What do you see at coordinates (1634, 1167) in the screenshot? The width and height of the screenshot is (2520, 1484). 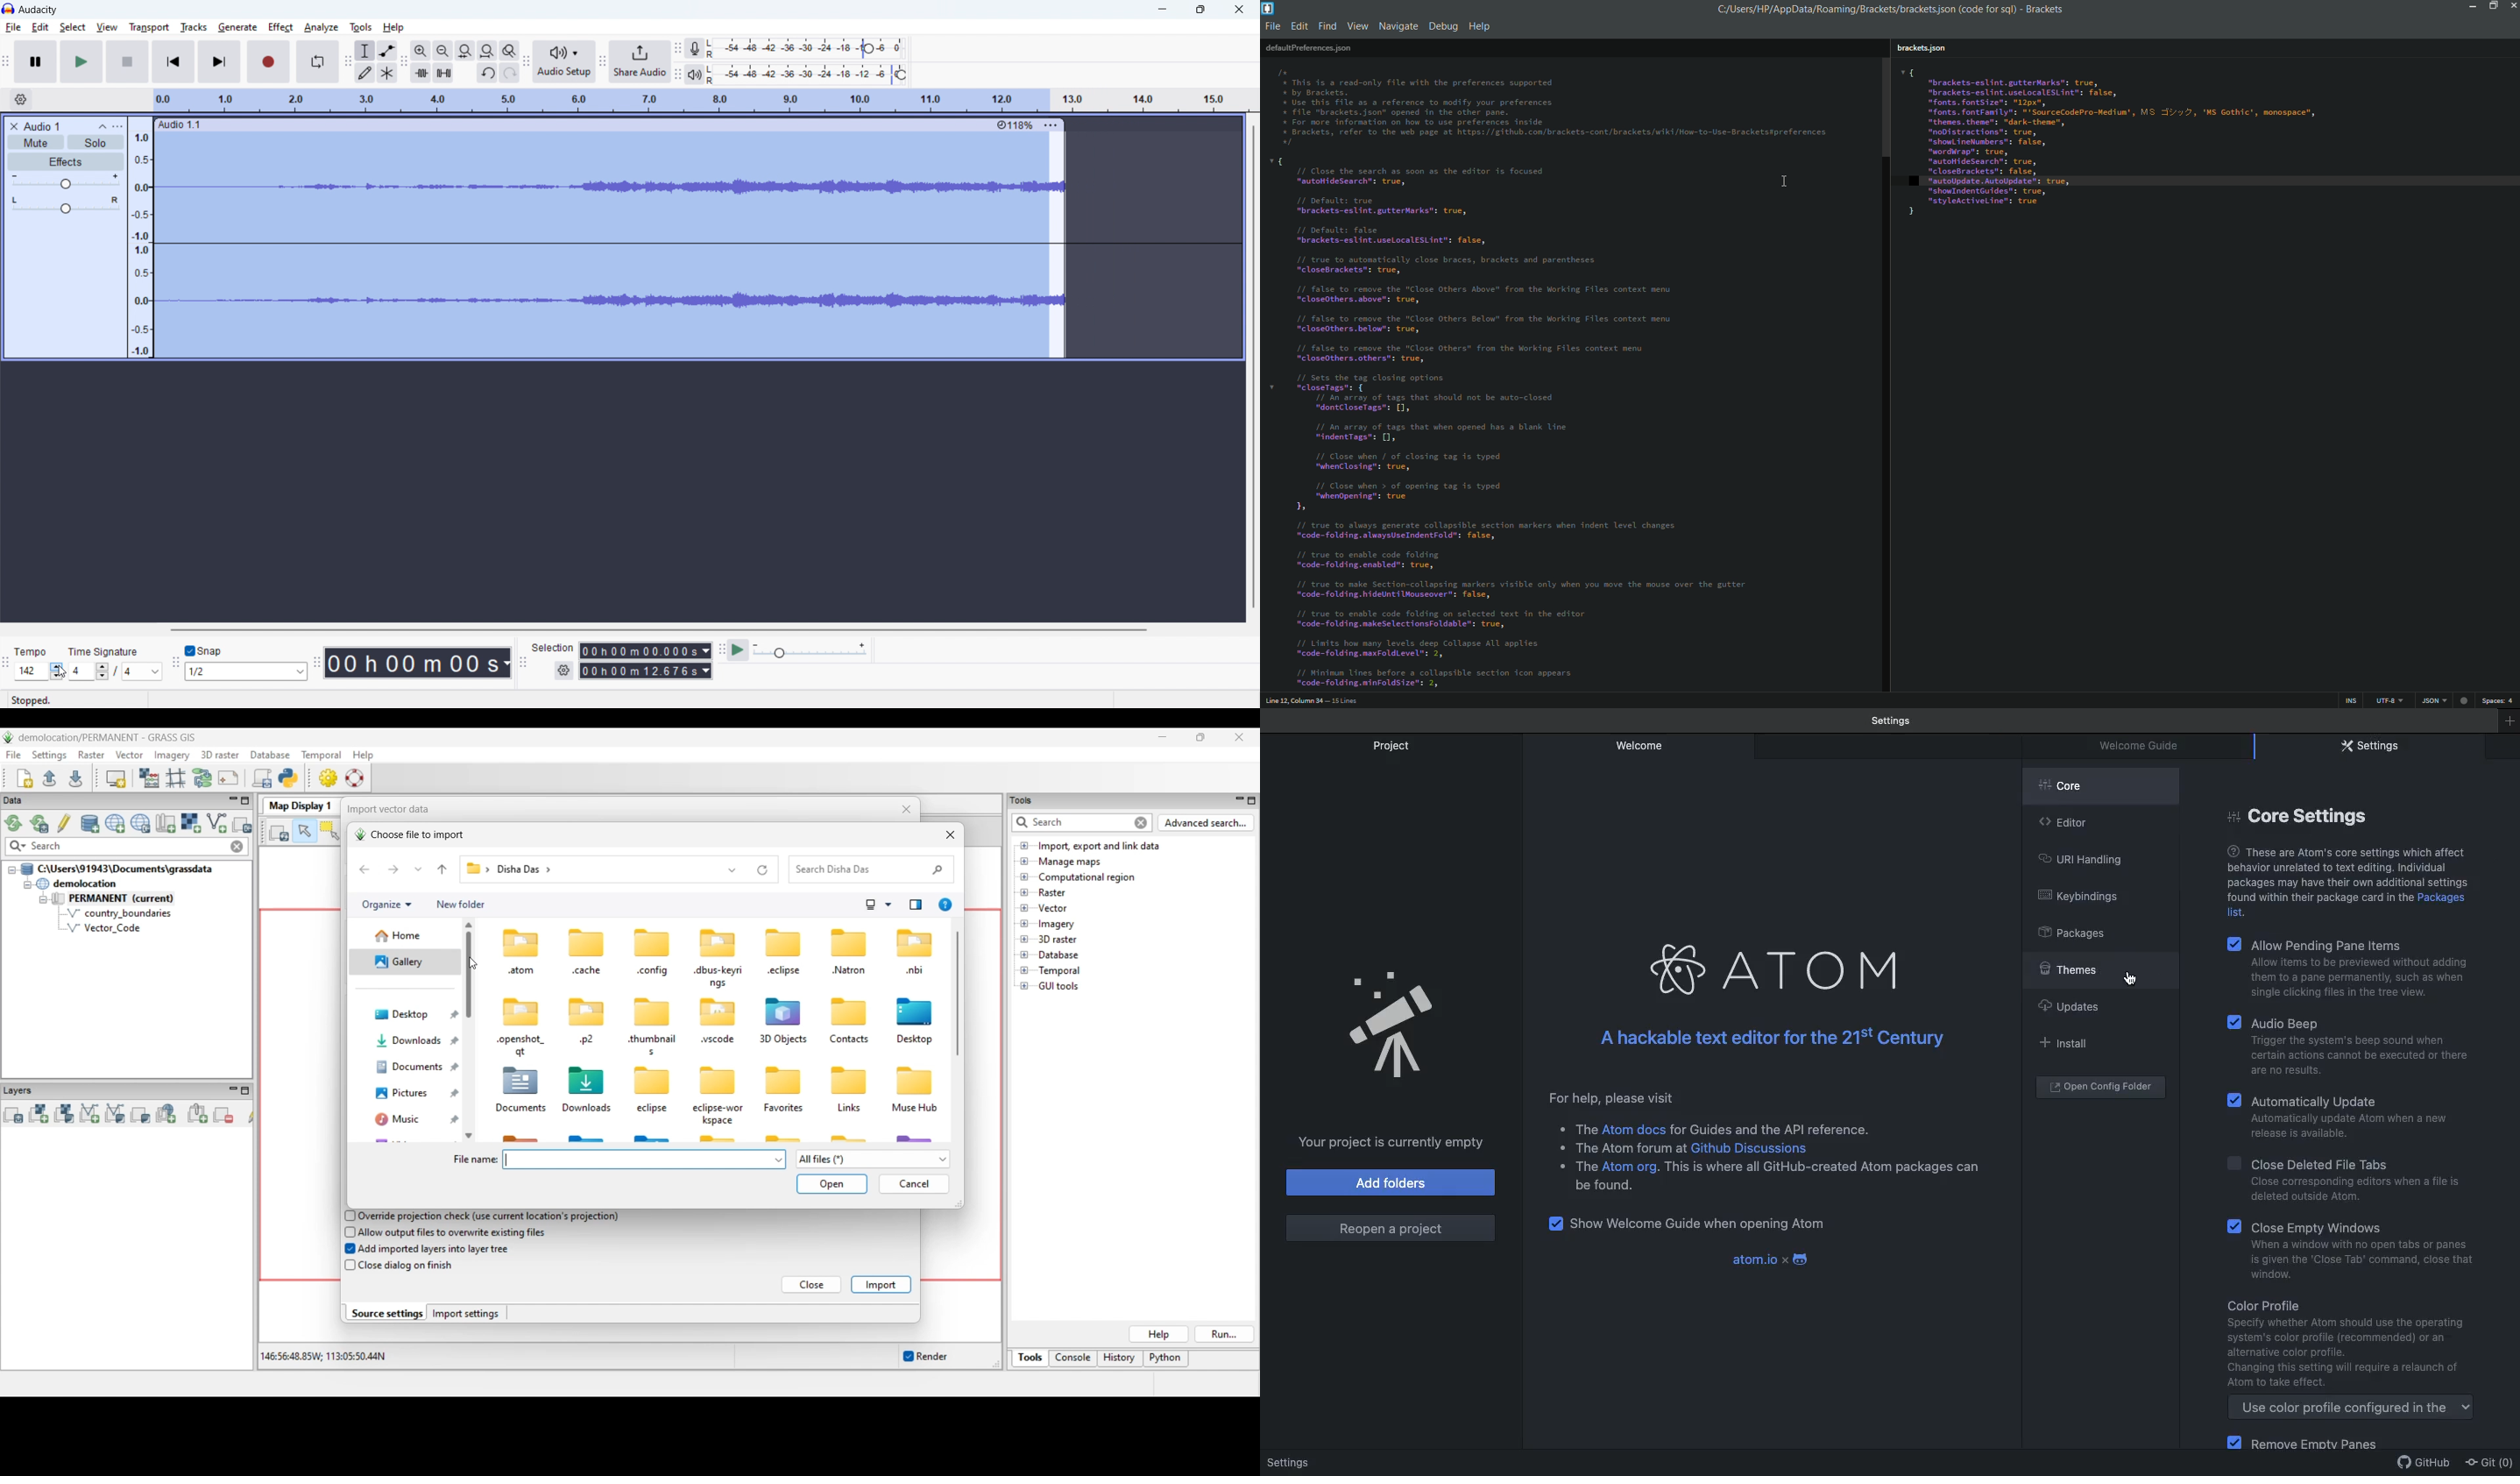 I see ` Atom org.` at bounding box center [1634, 1167].